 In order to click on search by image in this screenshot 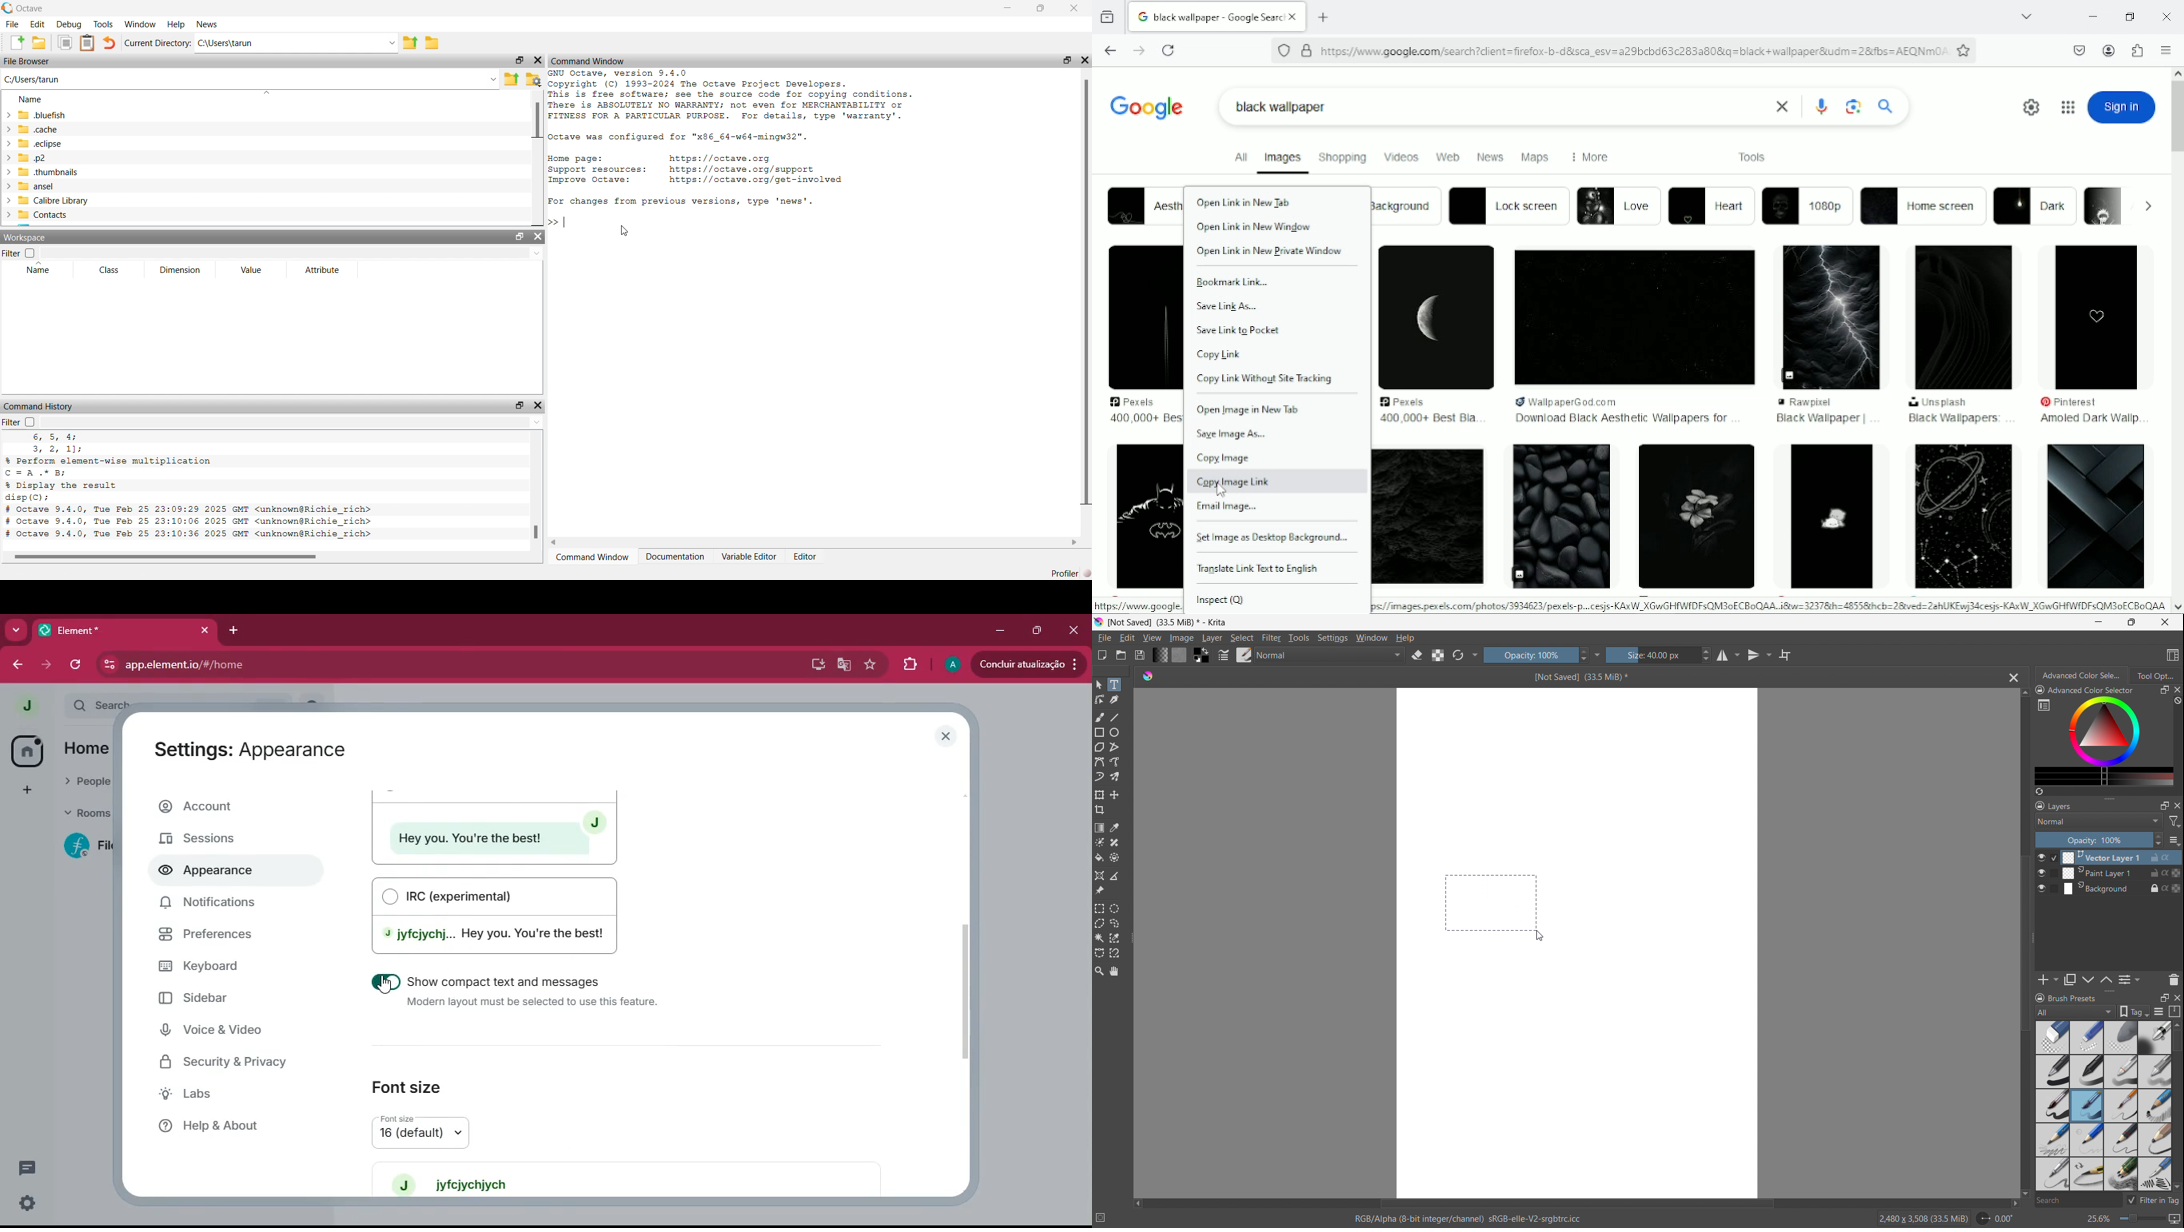, I will do `click(1854, 107)`.